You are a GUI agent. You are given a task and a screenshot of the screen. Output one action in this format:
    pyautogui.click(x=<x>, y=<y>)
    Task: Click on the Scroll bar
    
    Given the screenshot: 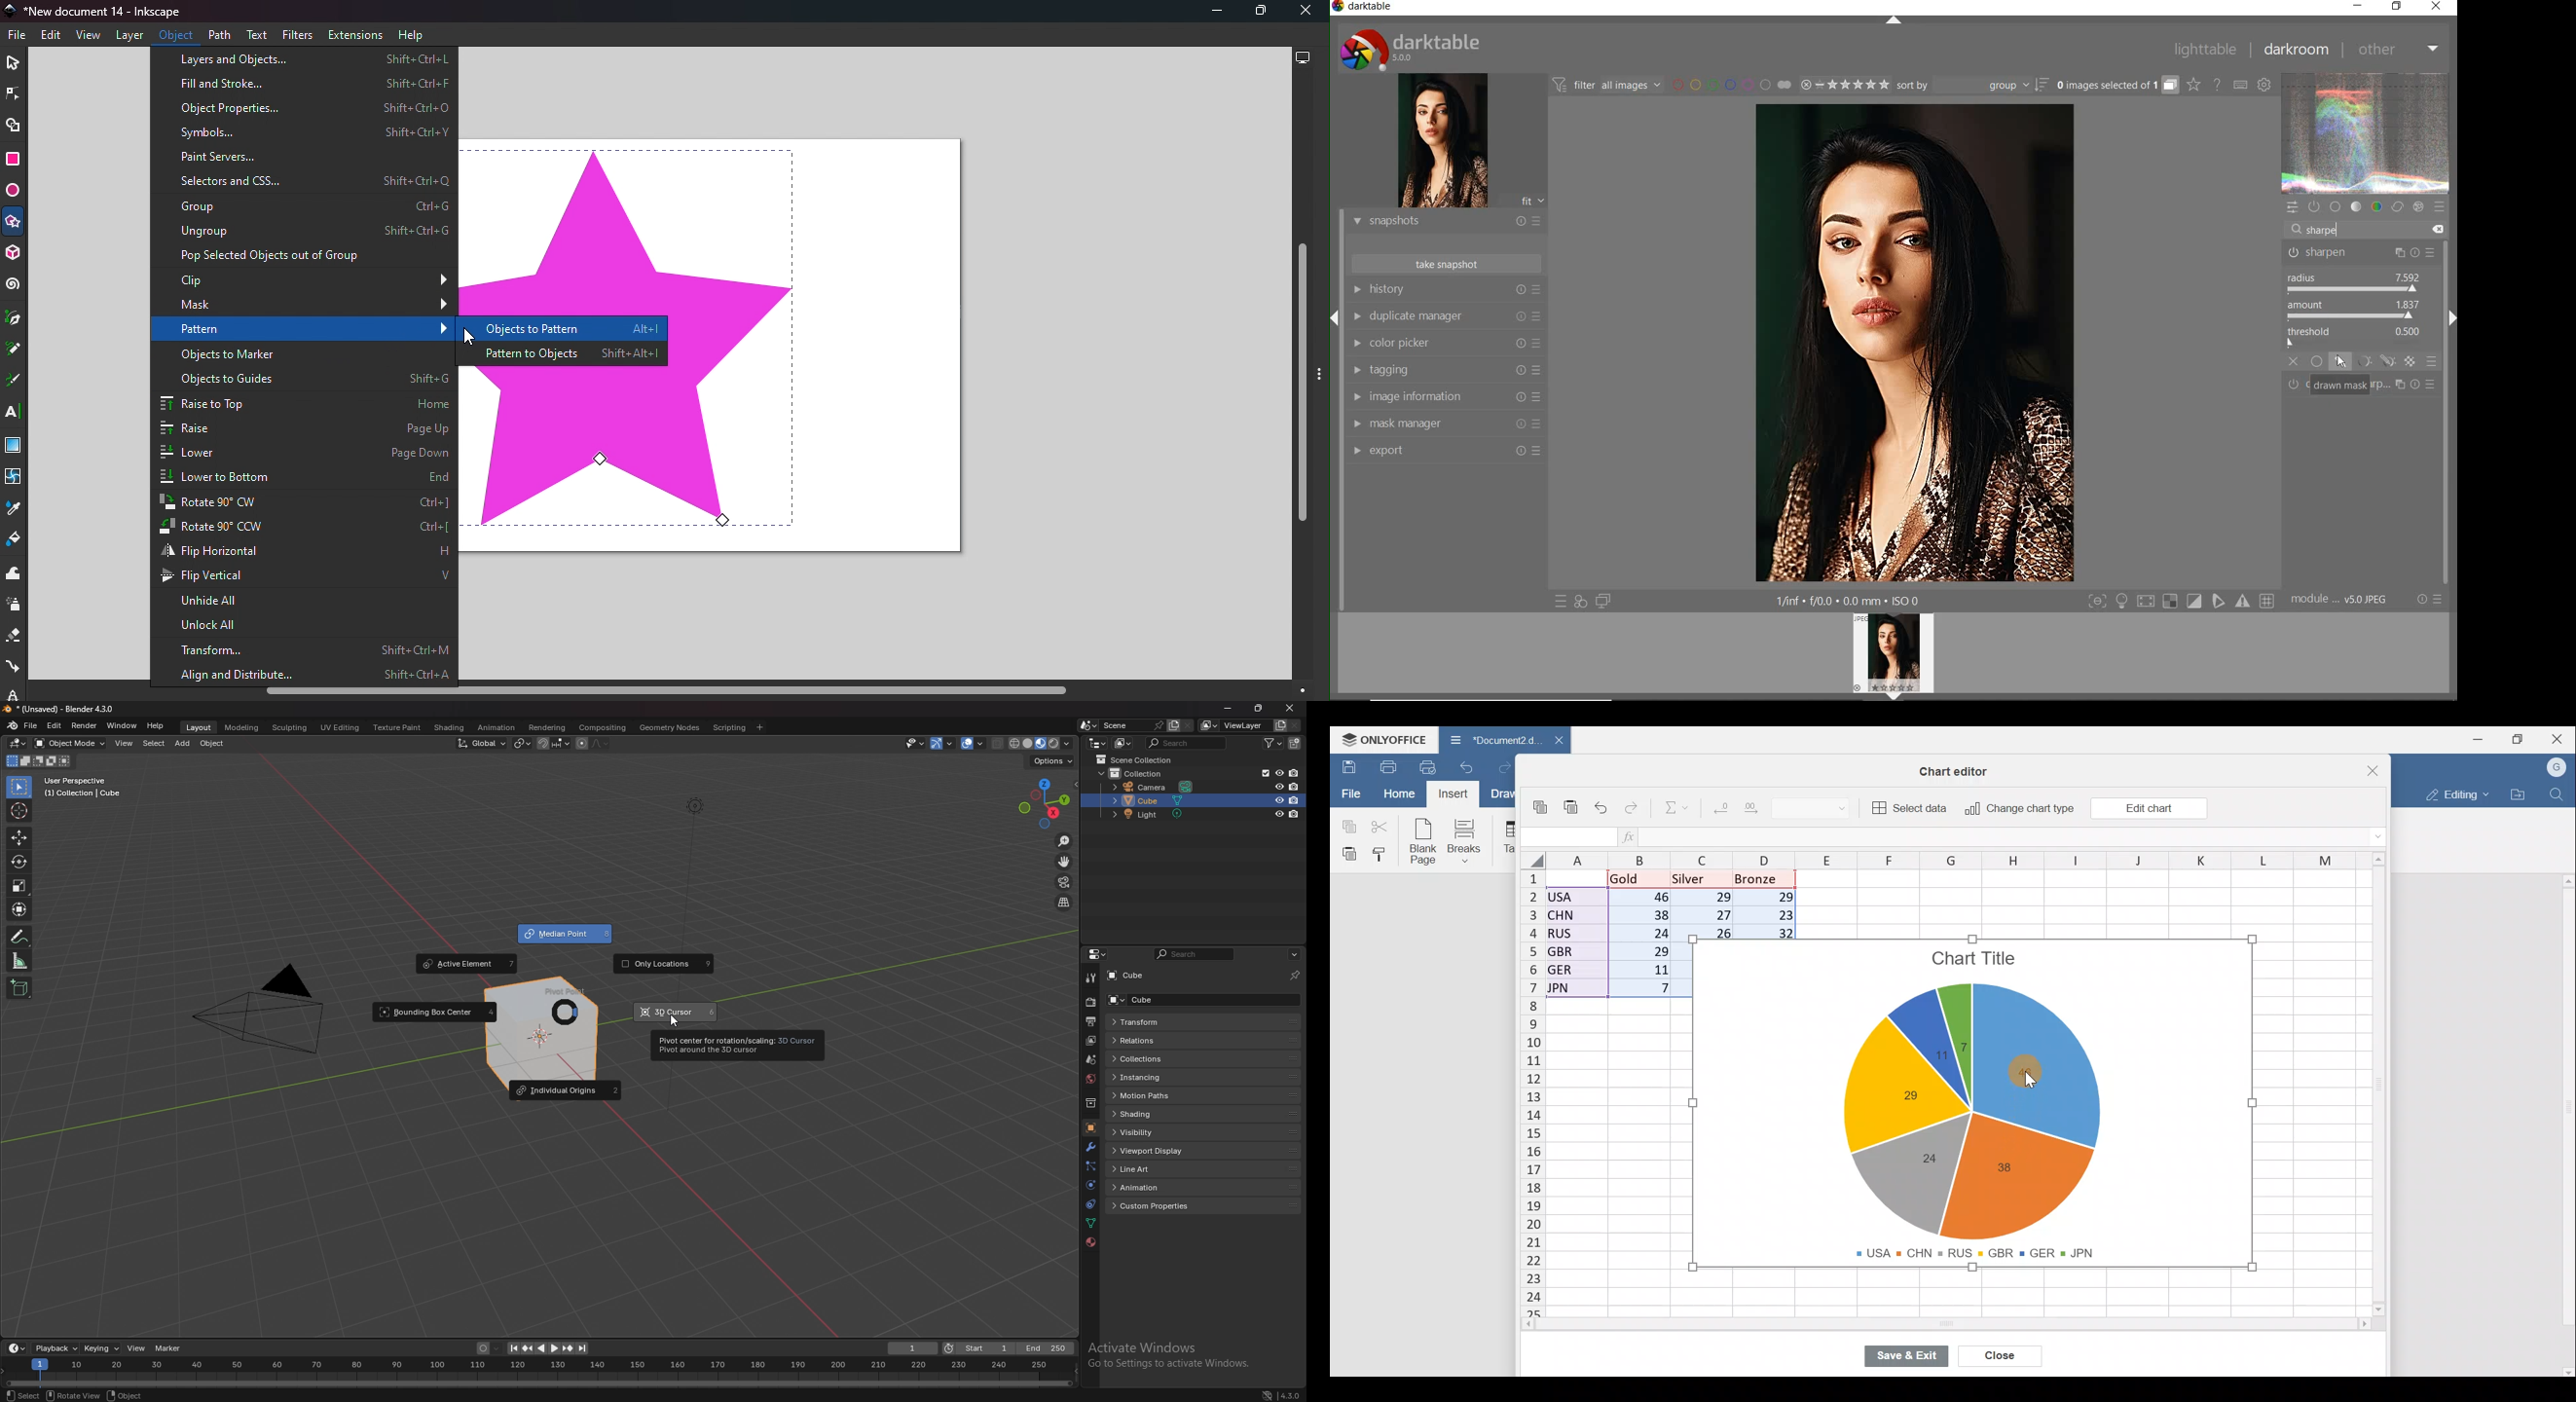 What is the action you would take?
    pyautogui.click(x=1965, y=1325)
    